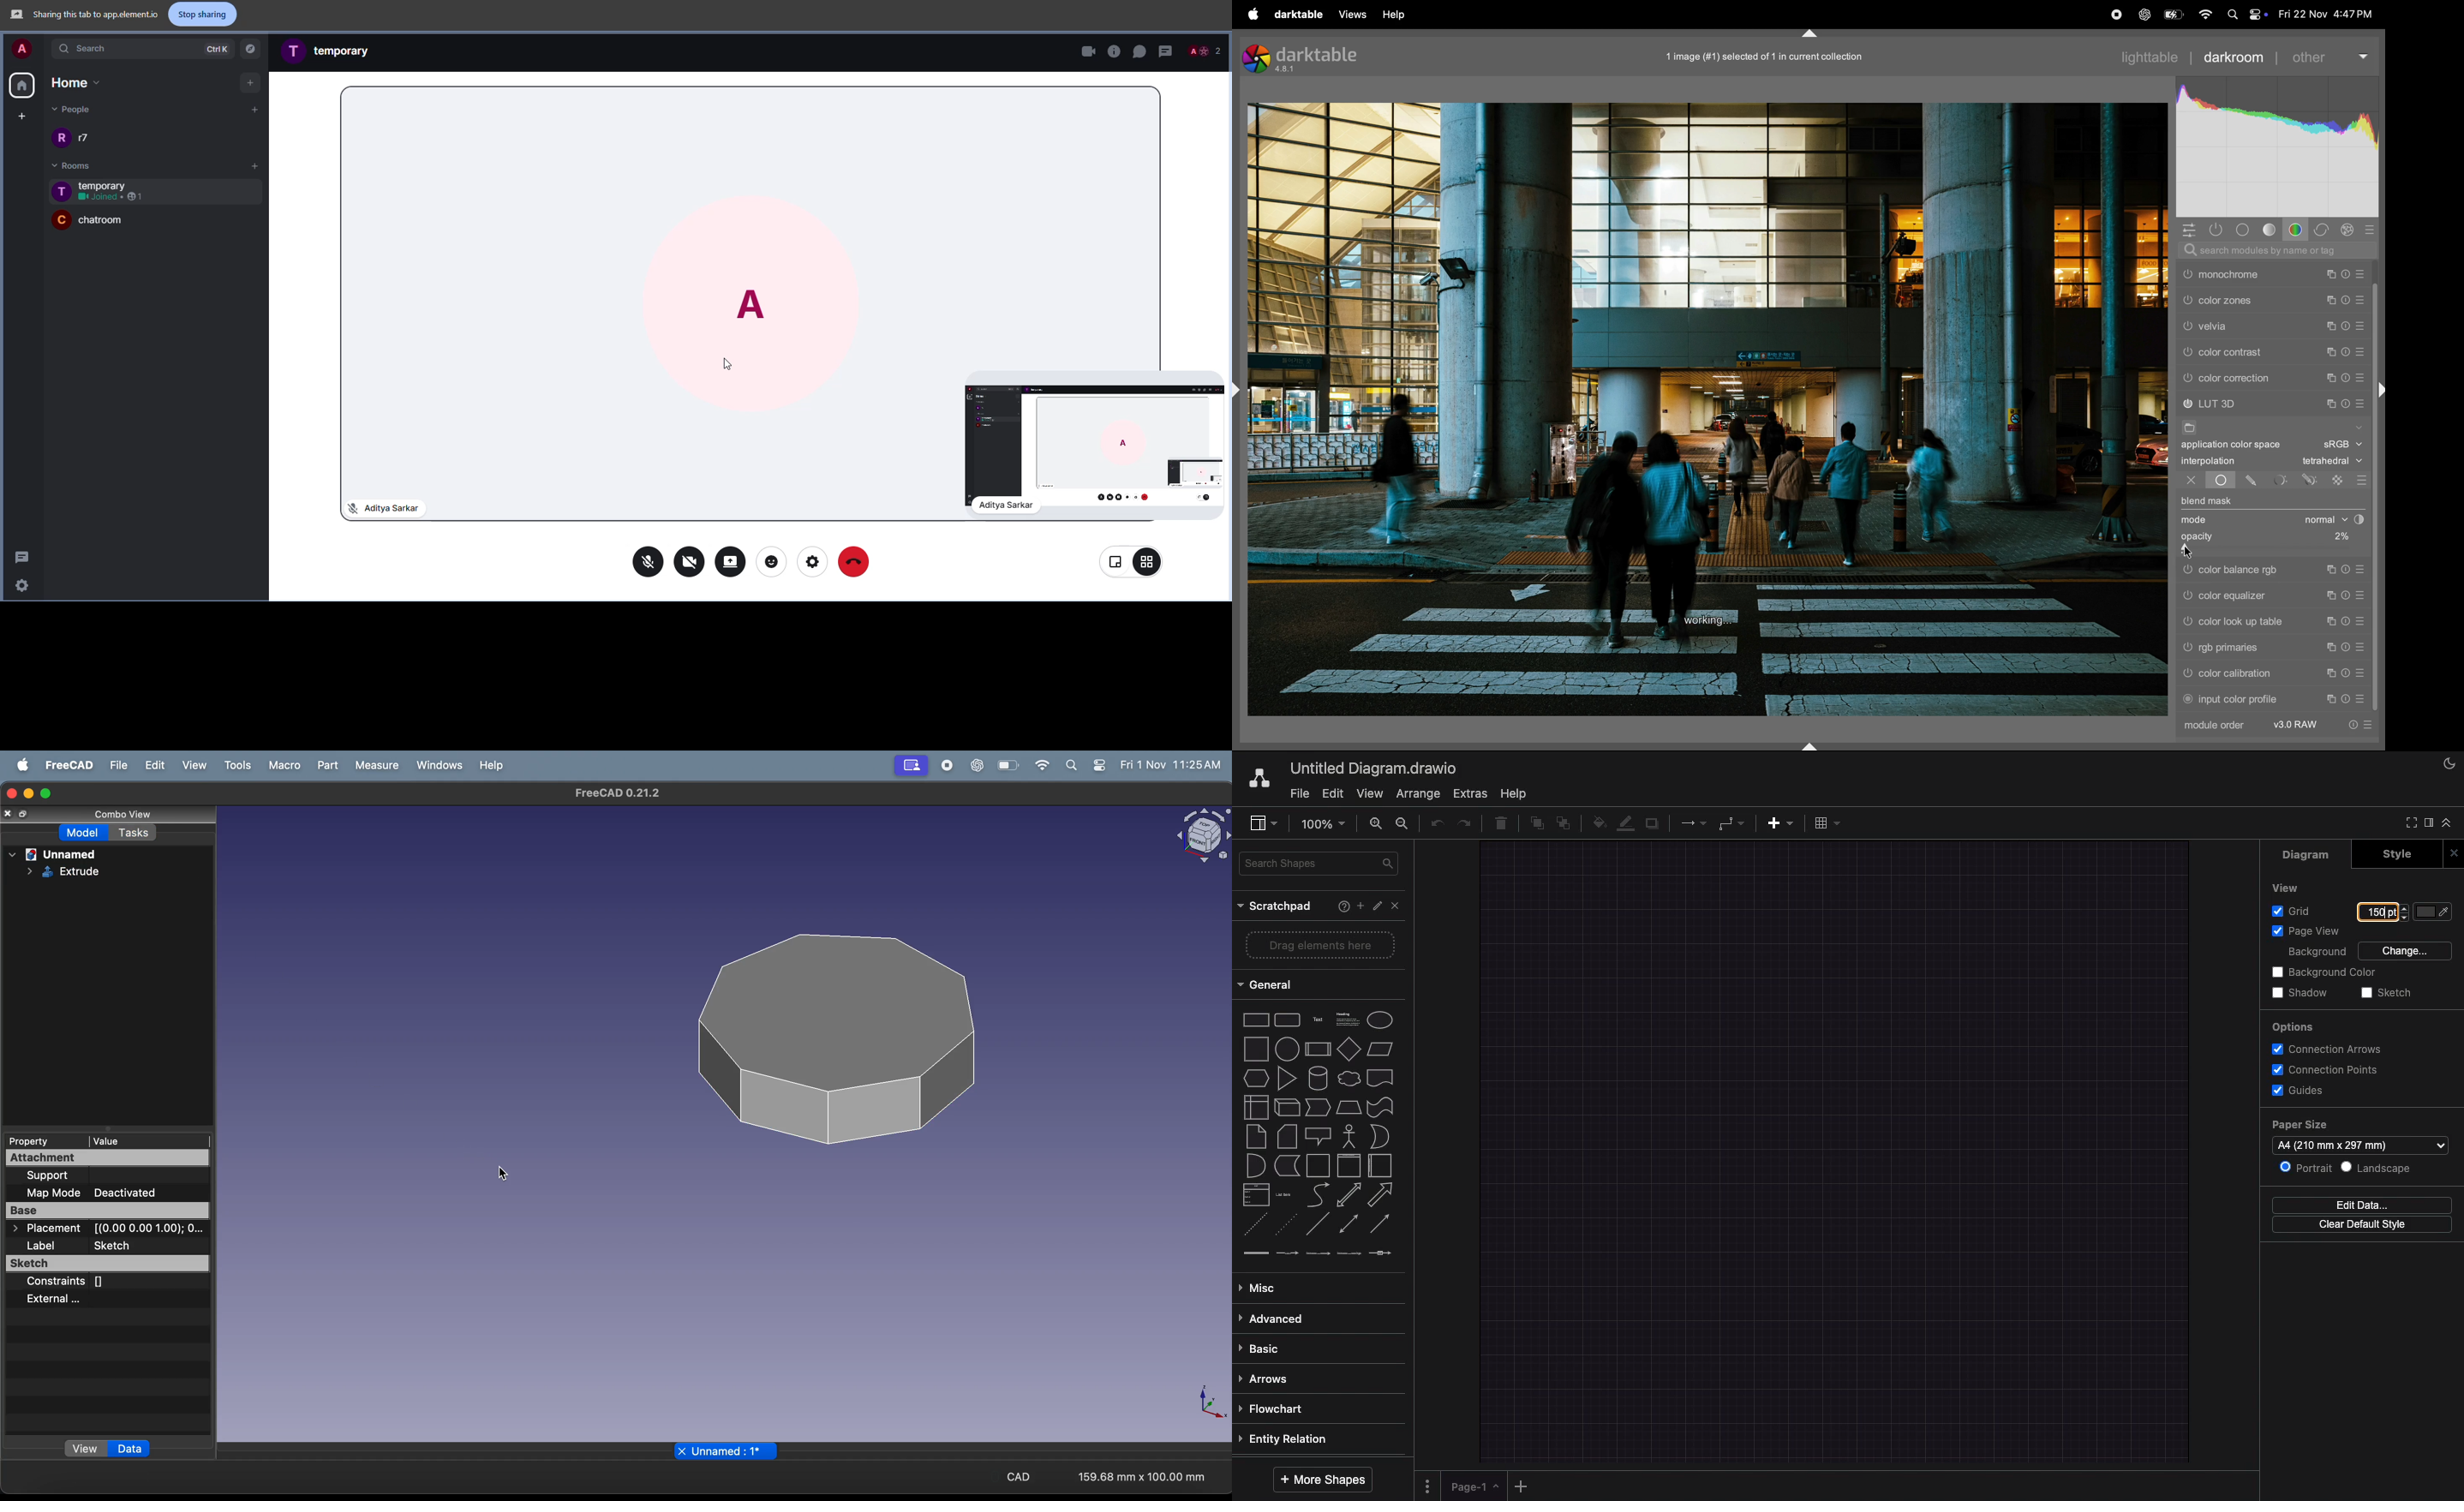  Describe the element at coordinates (22, 49) in the screenshot. I see `account` at that location.